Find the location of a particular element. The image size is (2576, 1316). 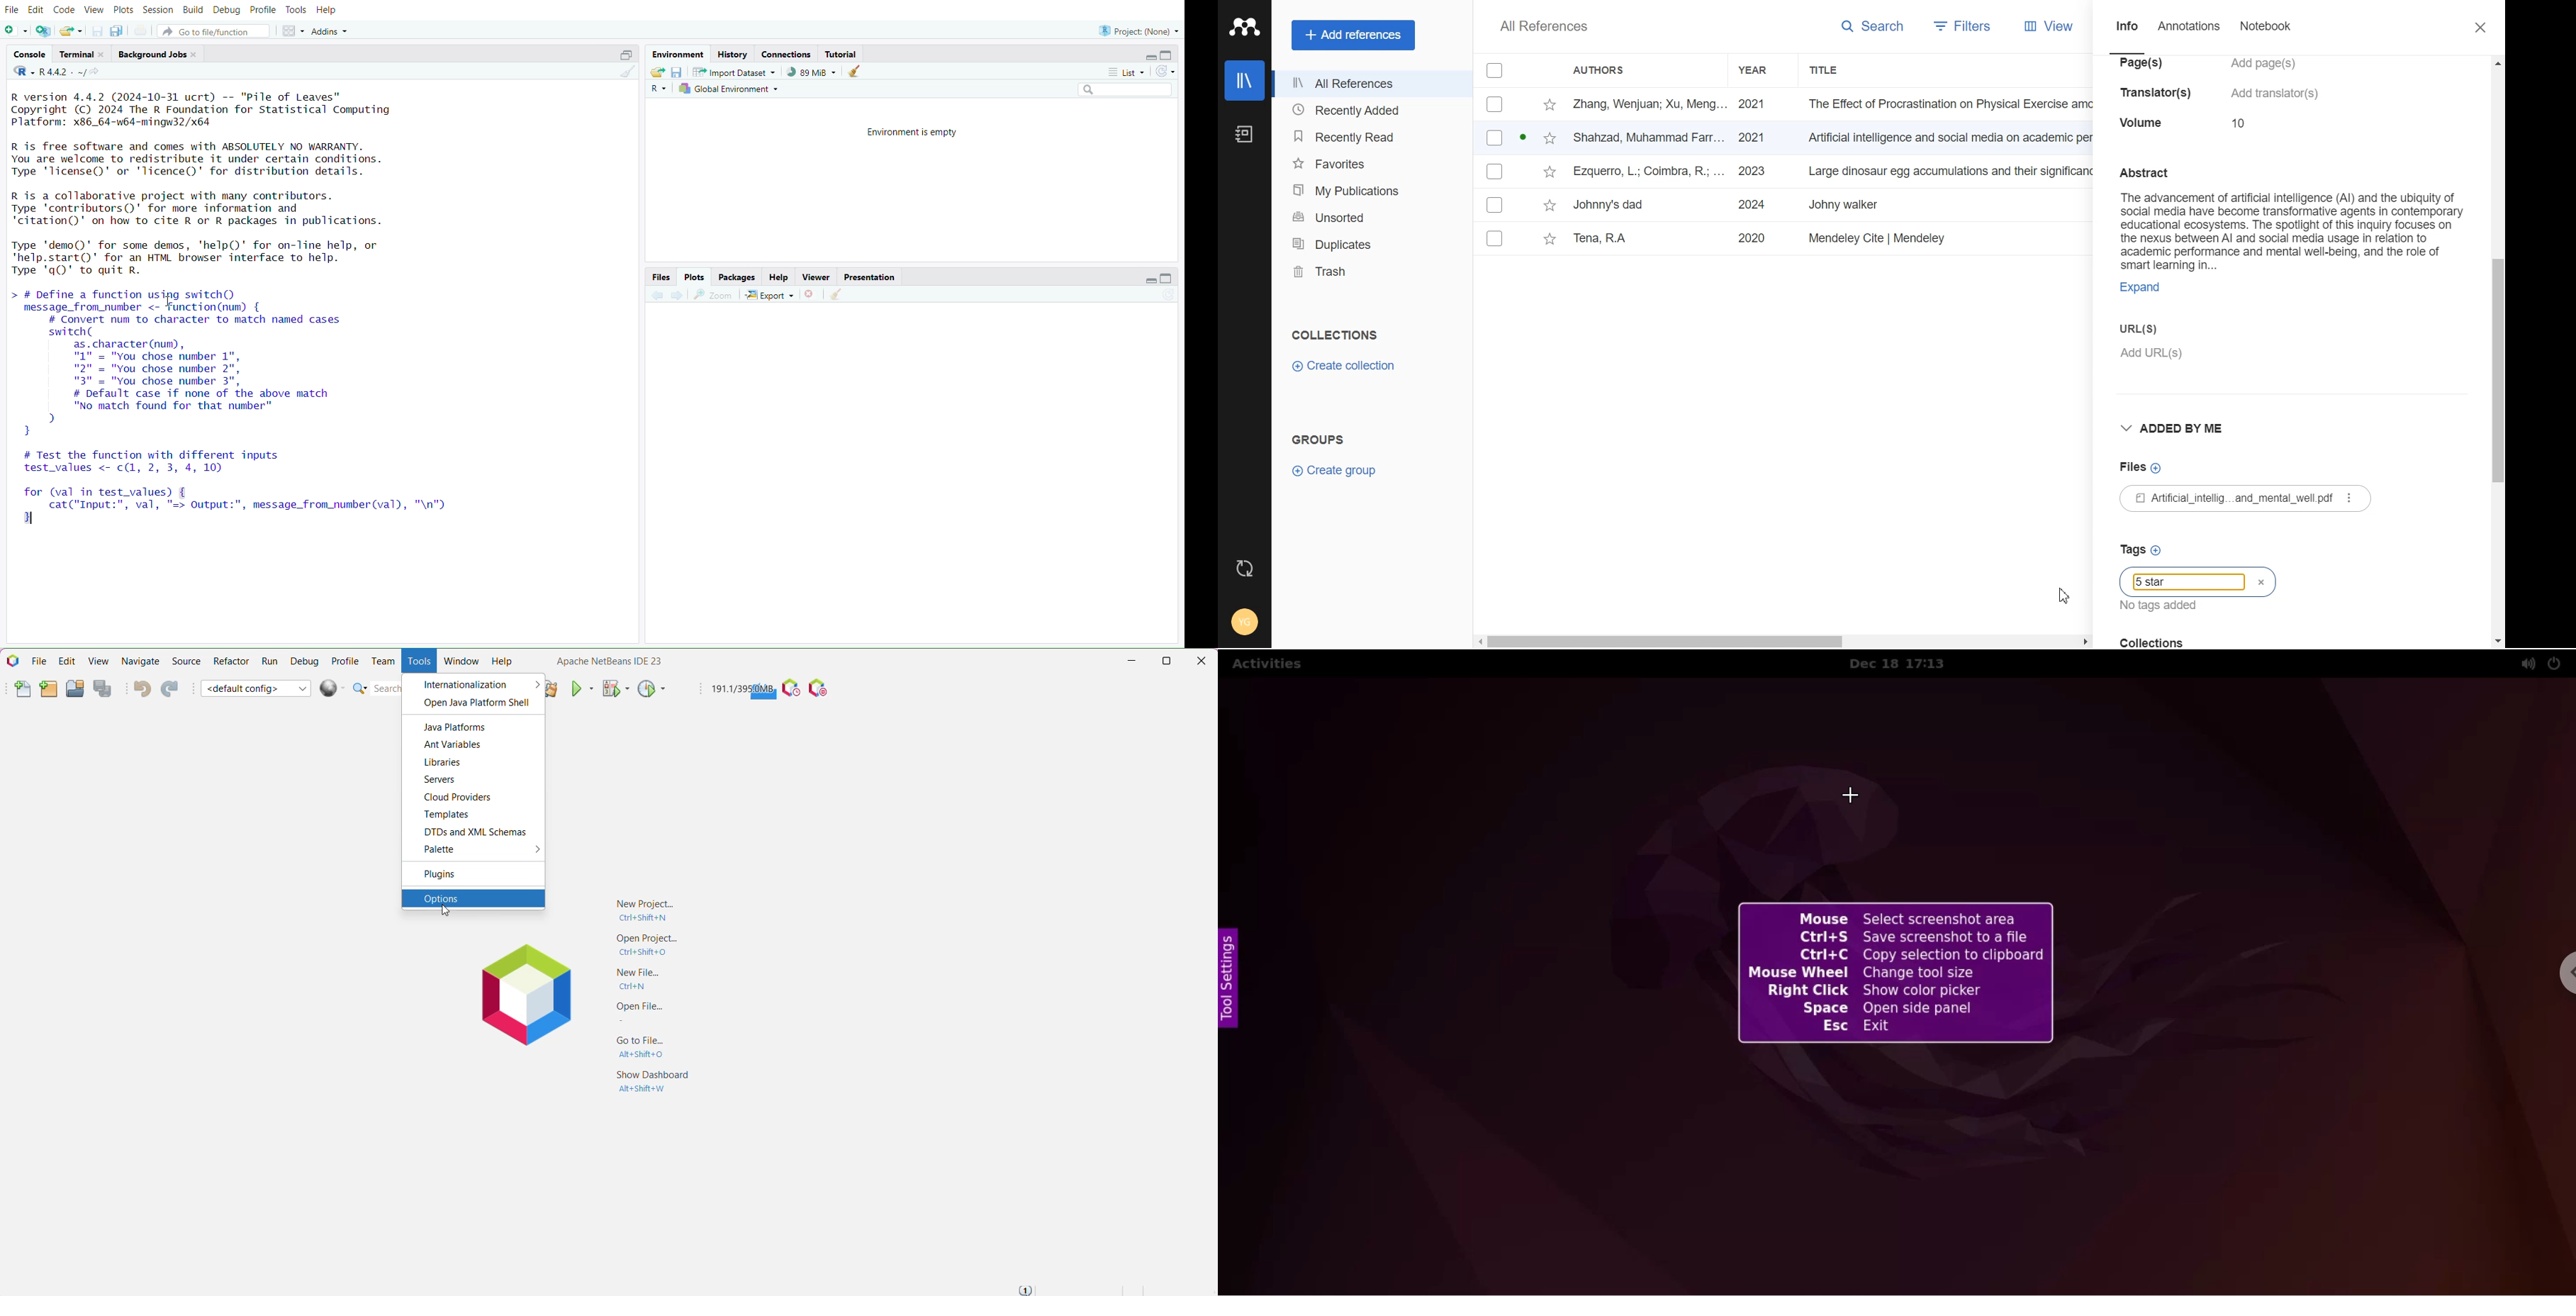

Code is located at coordinates (65, 10).